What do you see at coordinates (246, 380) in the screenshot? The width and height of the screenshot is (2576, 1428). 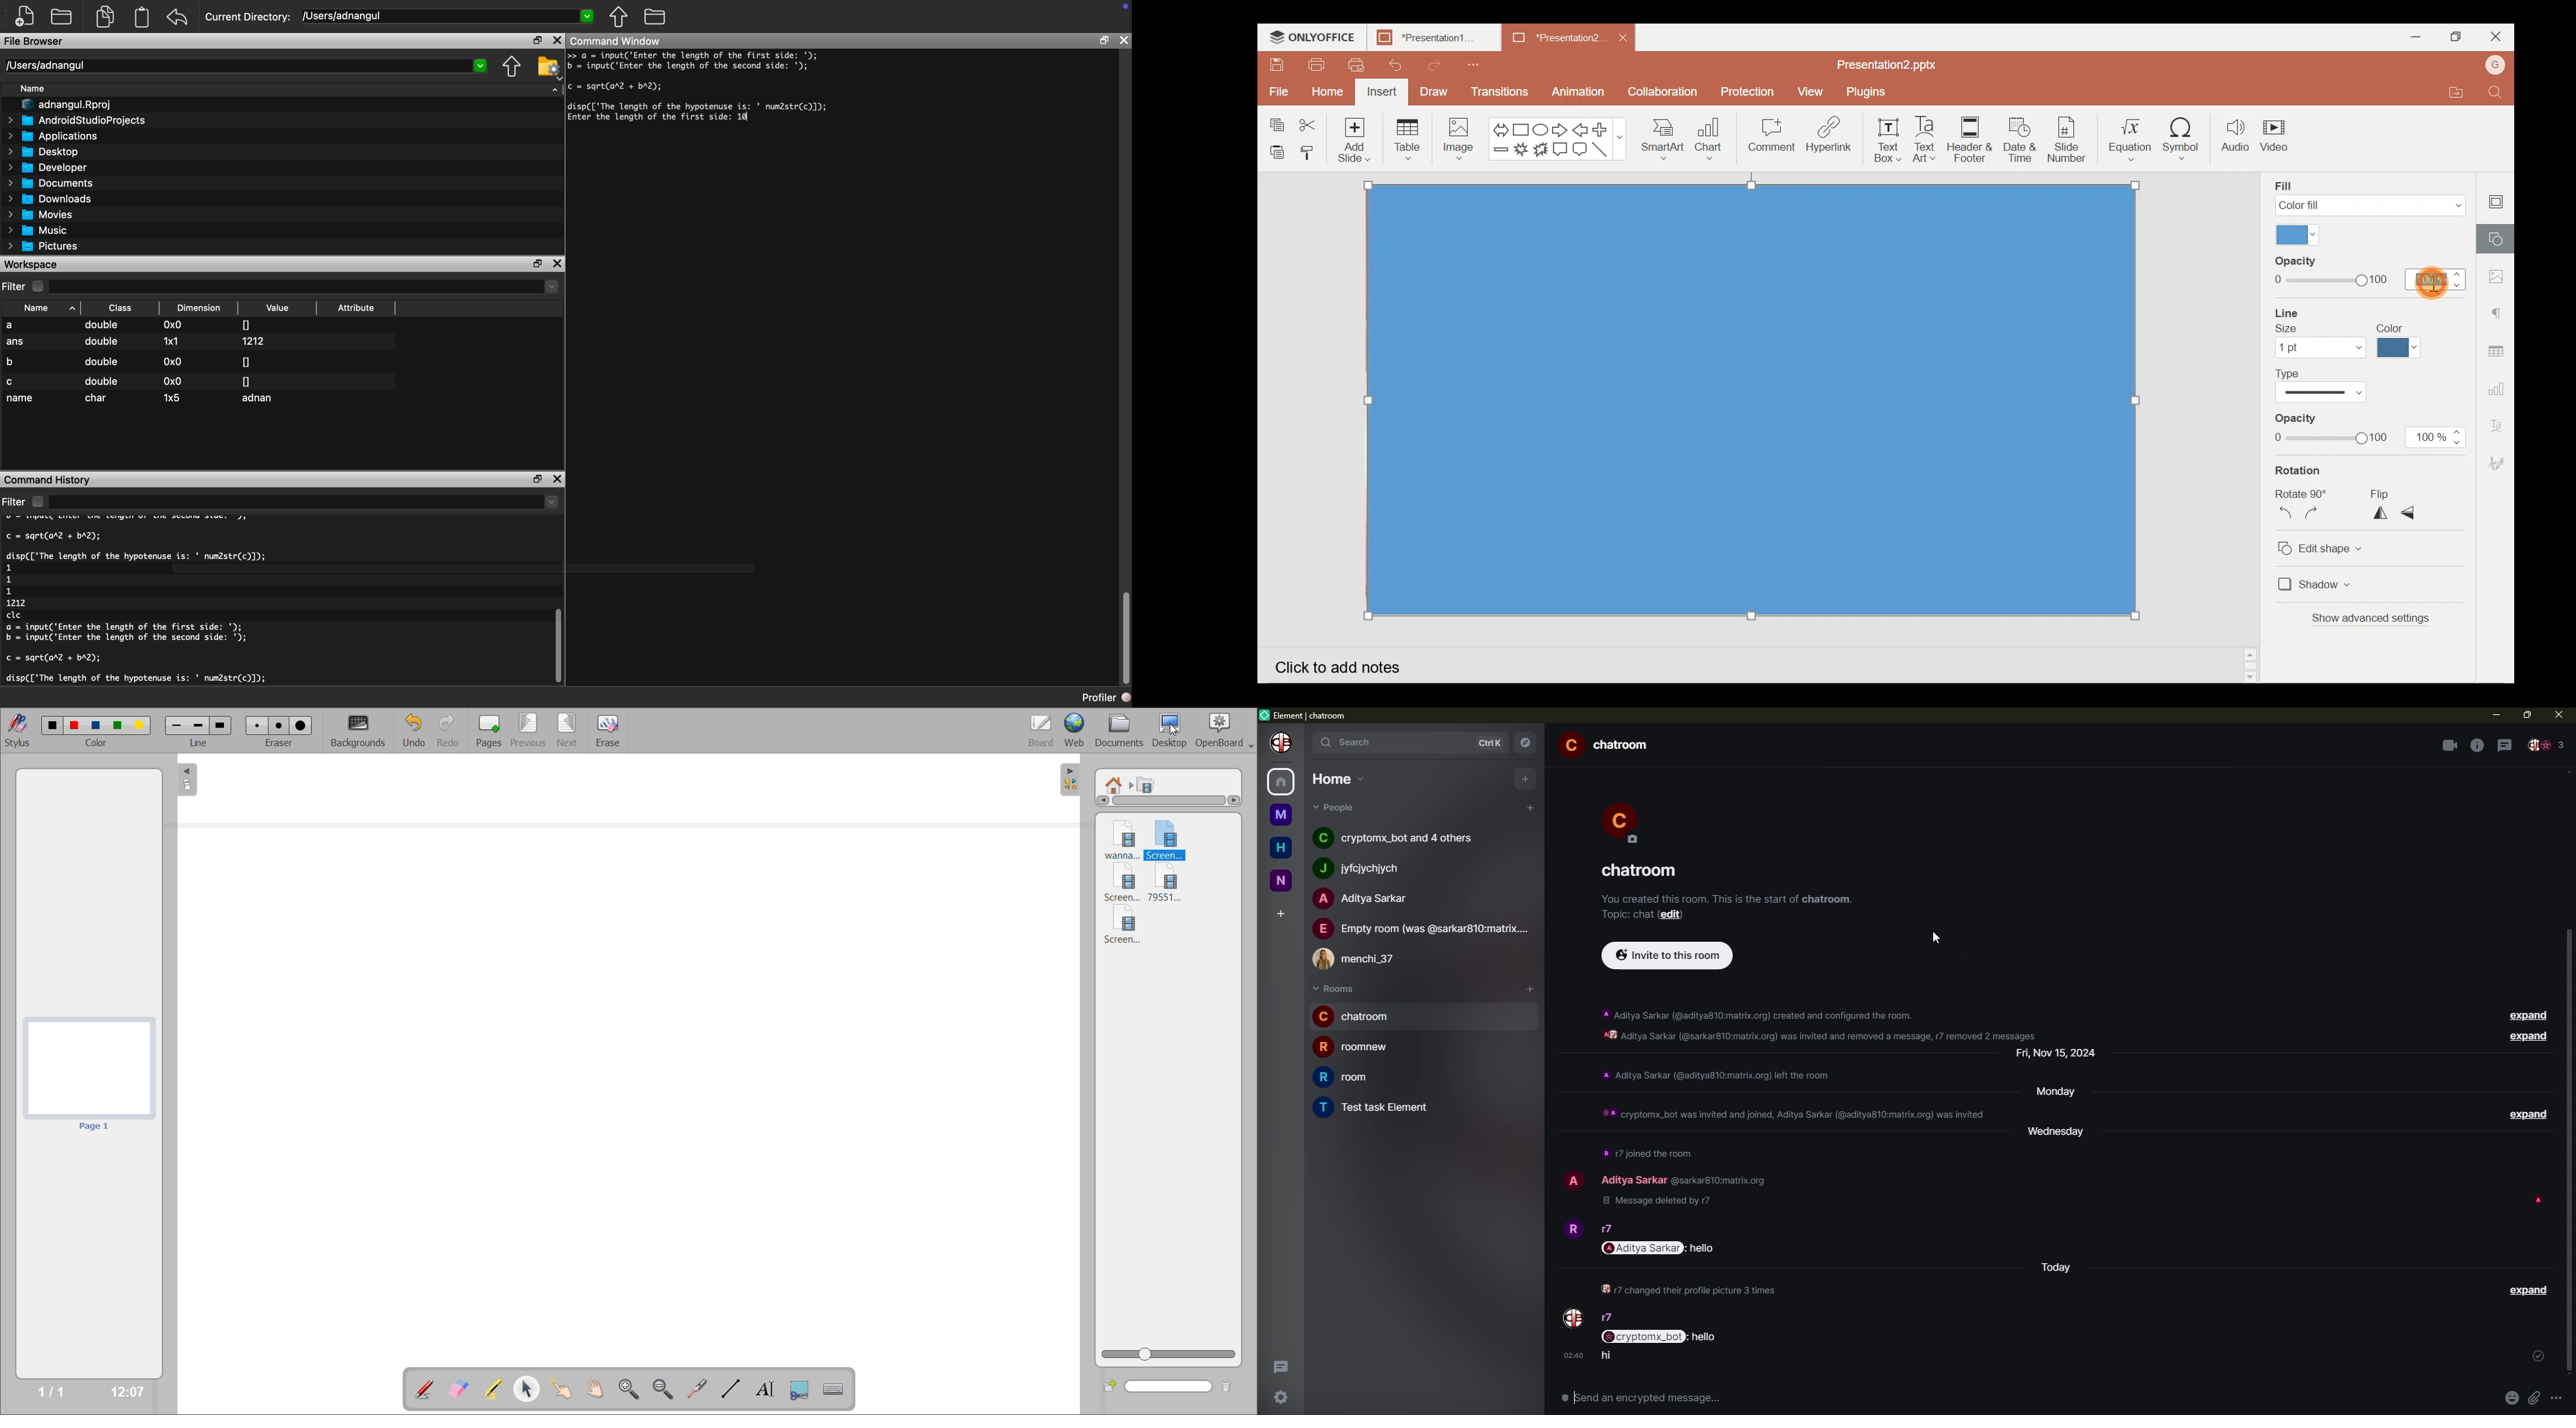 I see `0` at bounding box center [246, 380].